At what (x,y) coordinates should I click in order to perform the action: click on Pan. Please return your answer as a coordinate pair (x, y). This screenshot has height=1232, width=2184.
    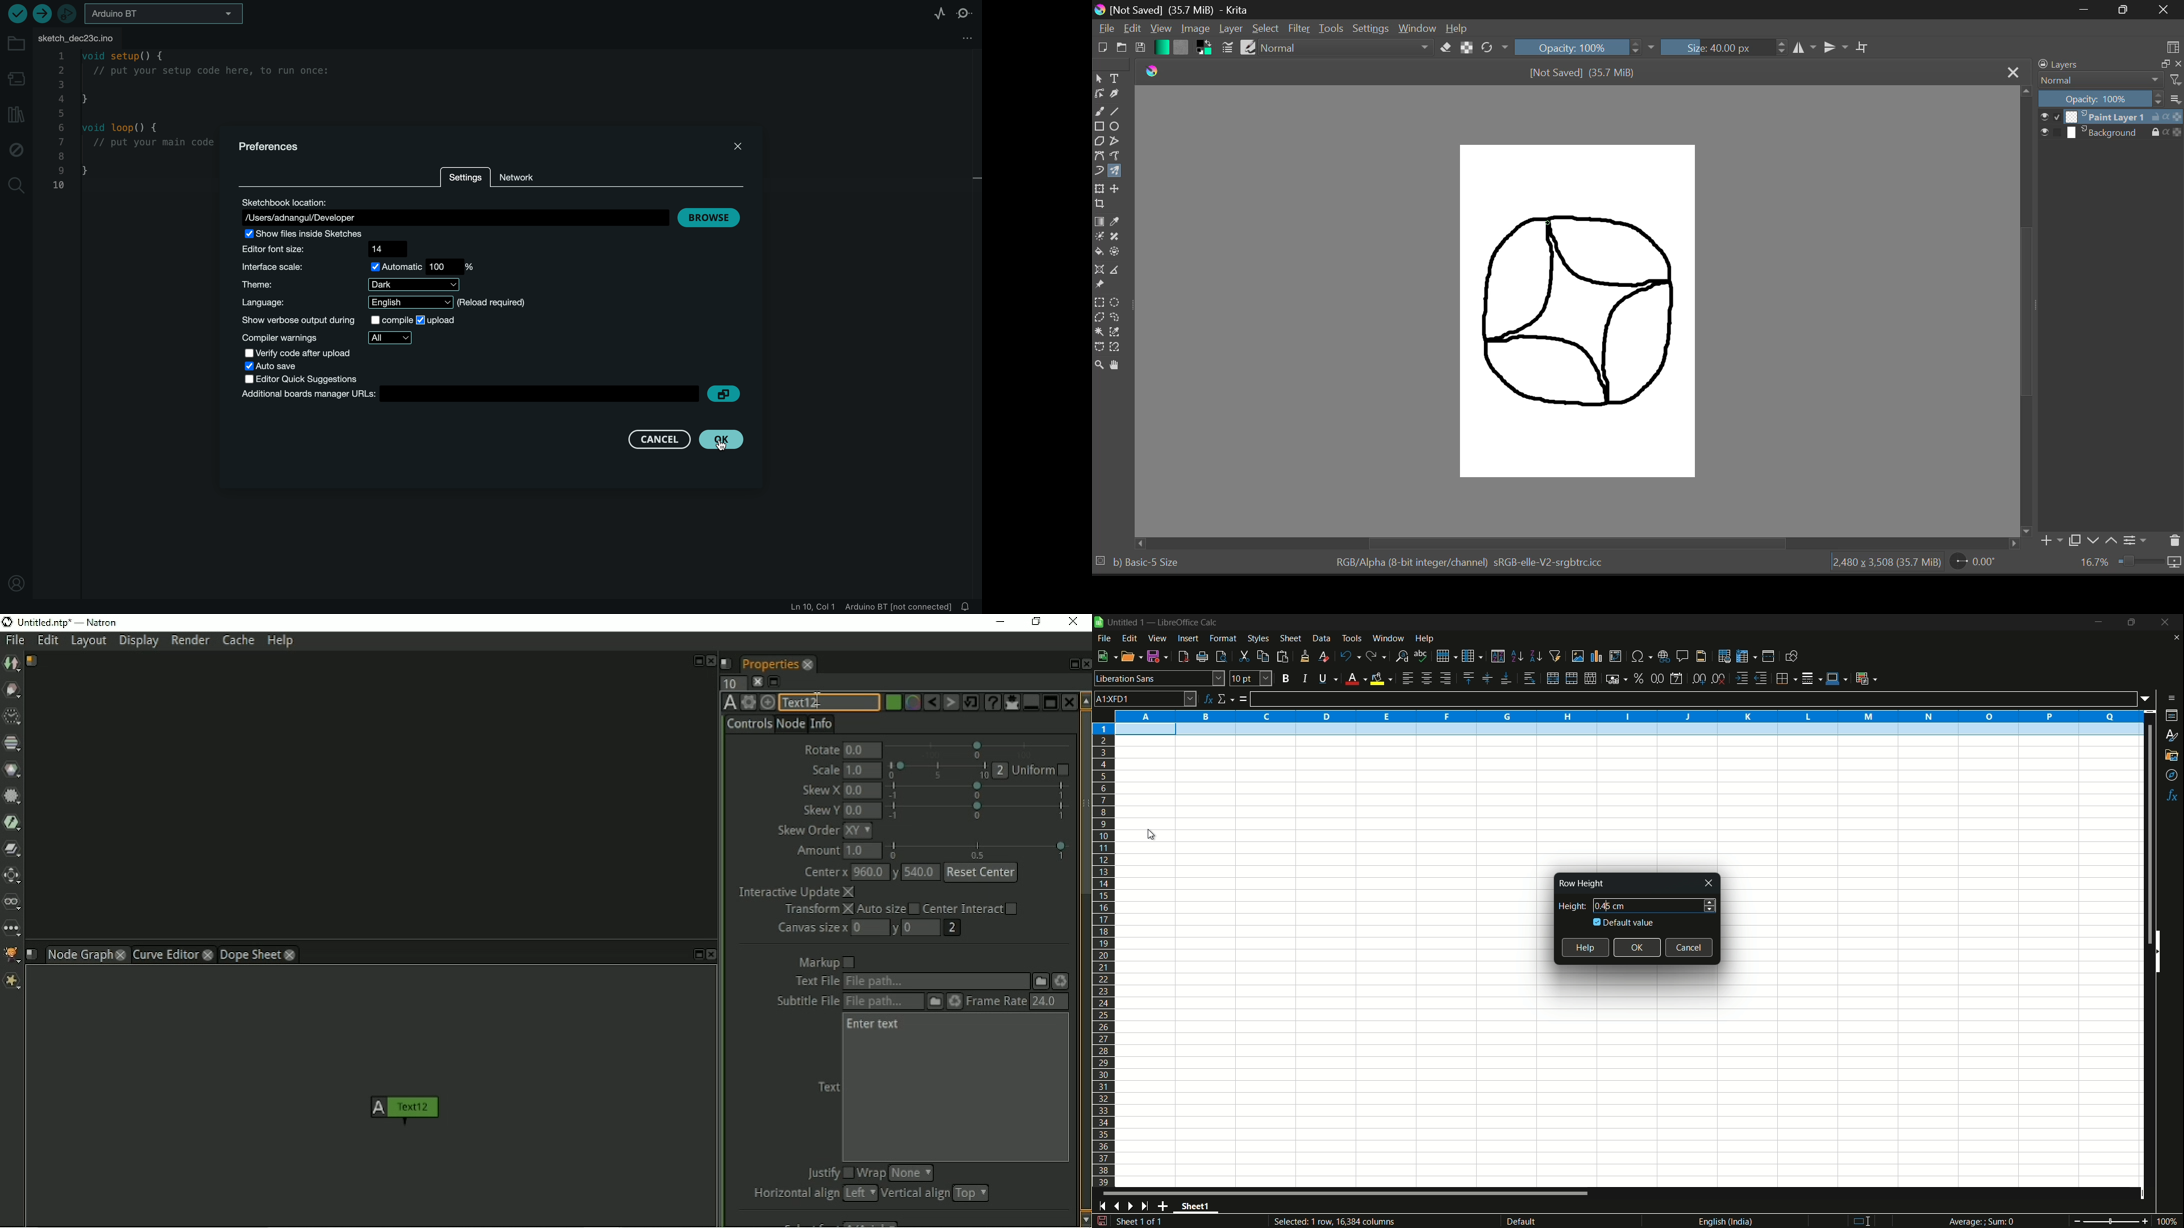
    Looking at the image, I should click on (1117, 366).